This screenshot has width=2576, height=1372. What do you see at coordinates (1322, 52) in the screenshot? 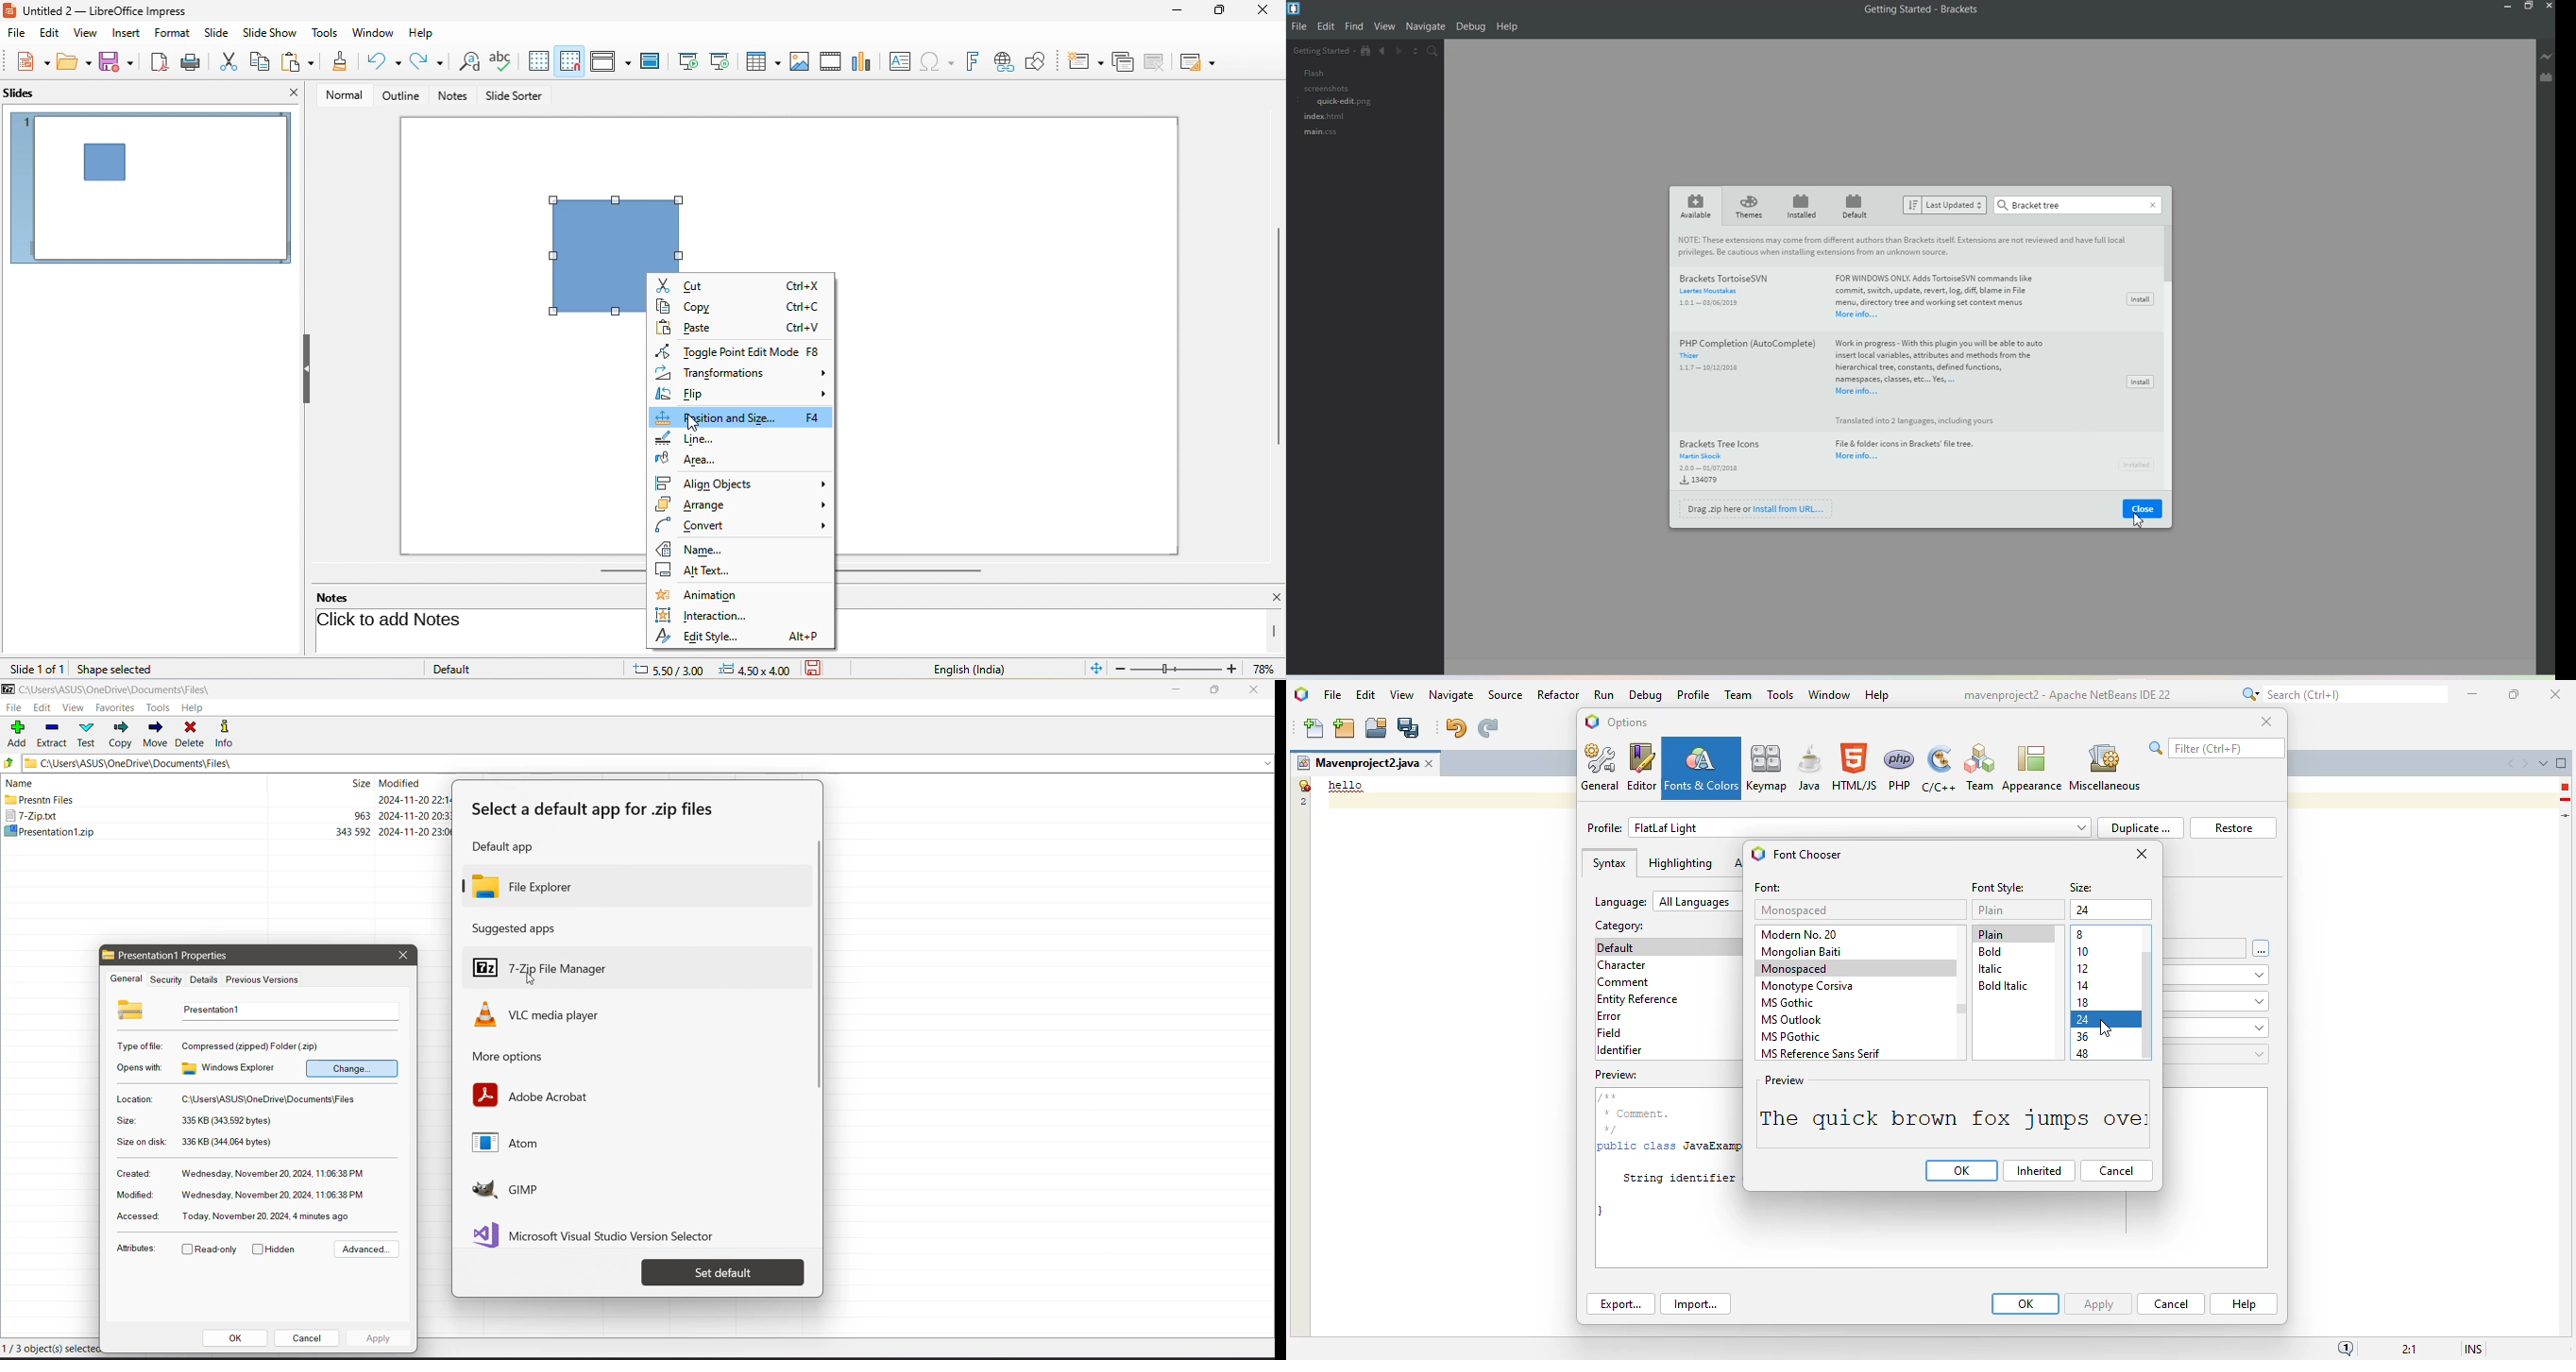
I see `Getting Started` at bounding box center [1322, 52].